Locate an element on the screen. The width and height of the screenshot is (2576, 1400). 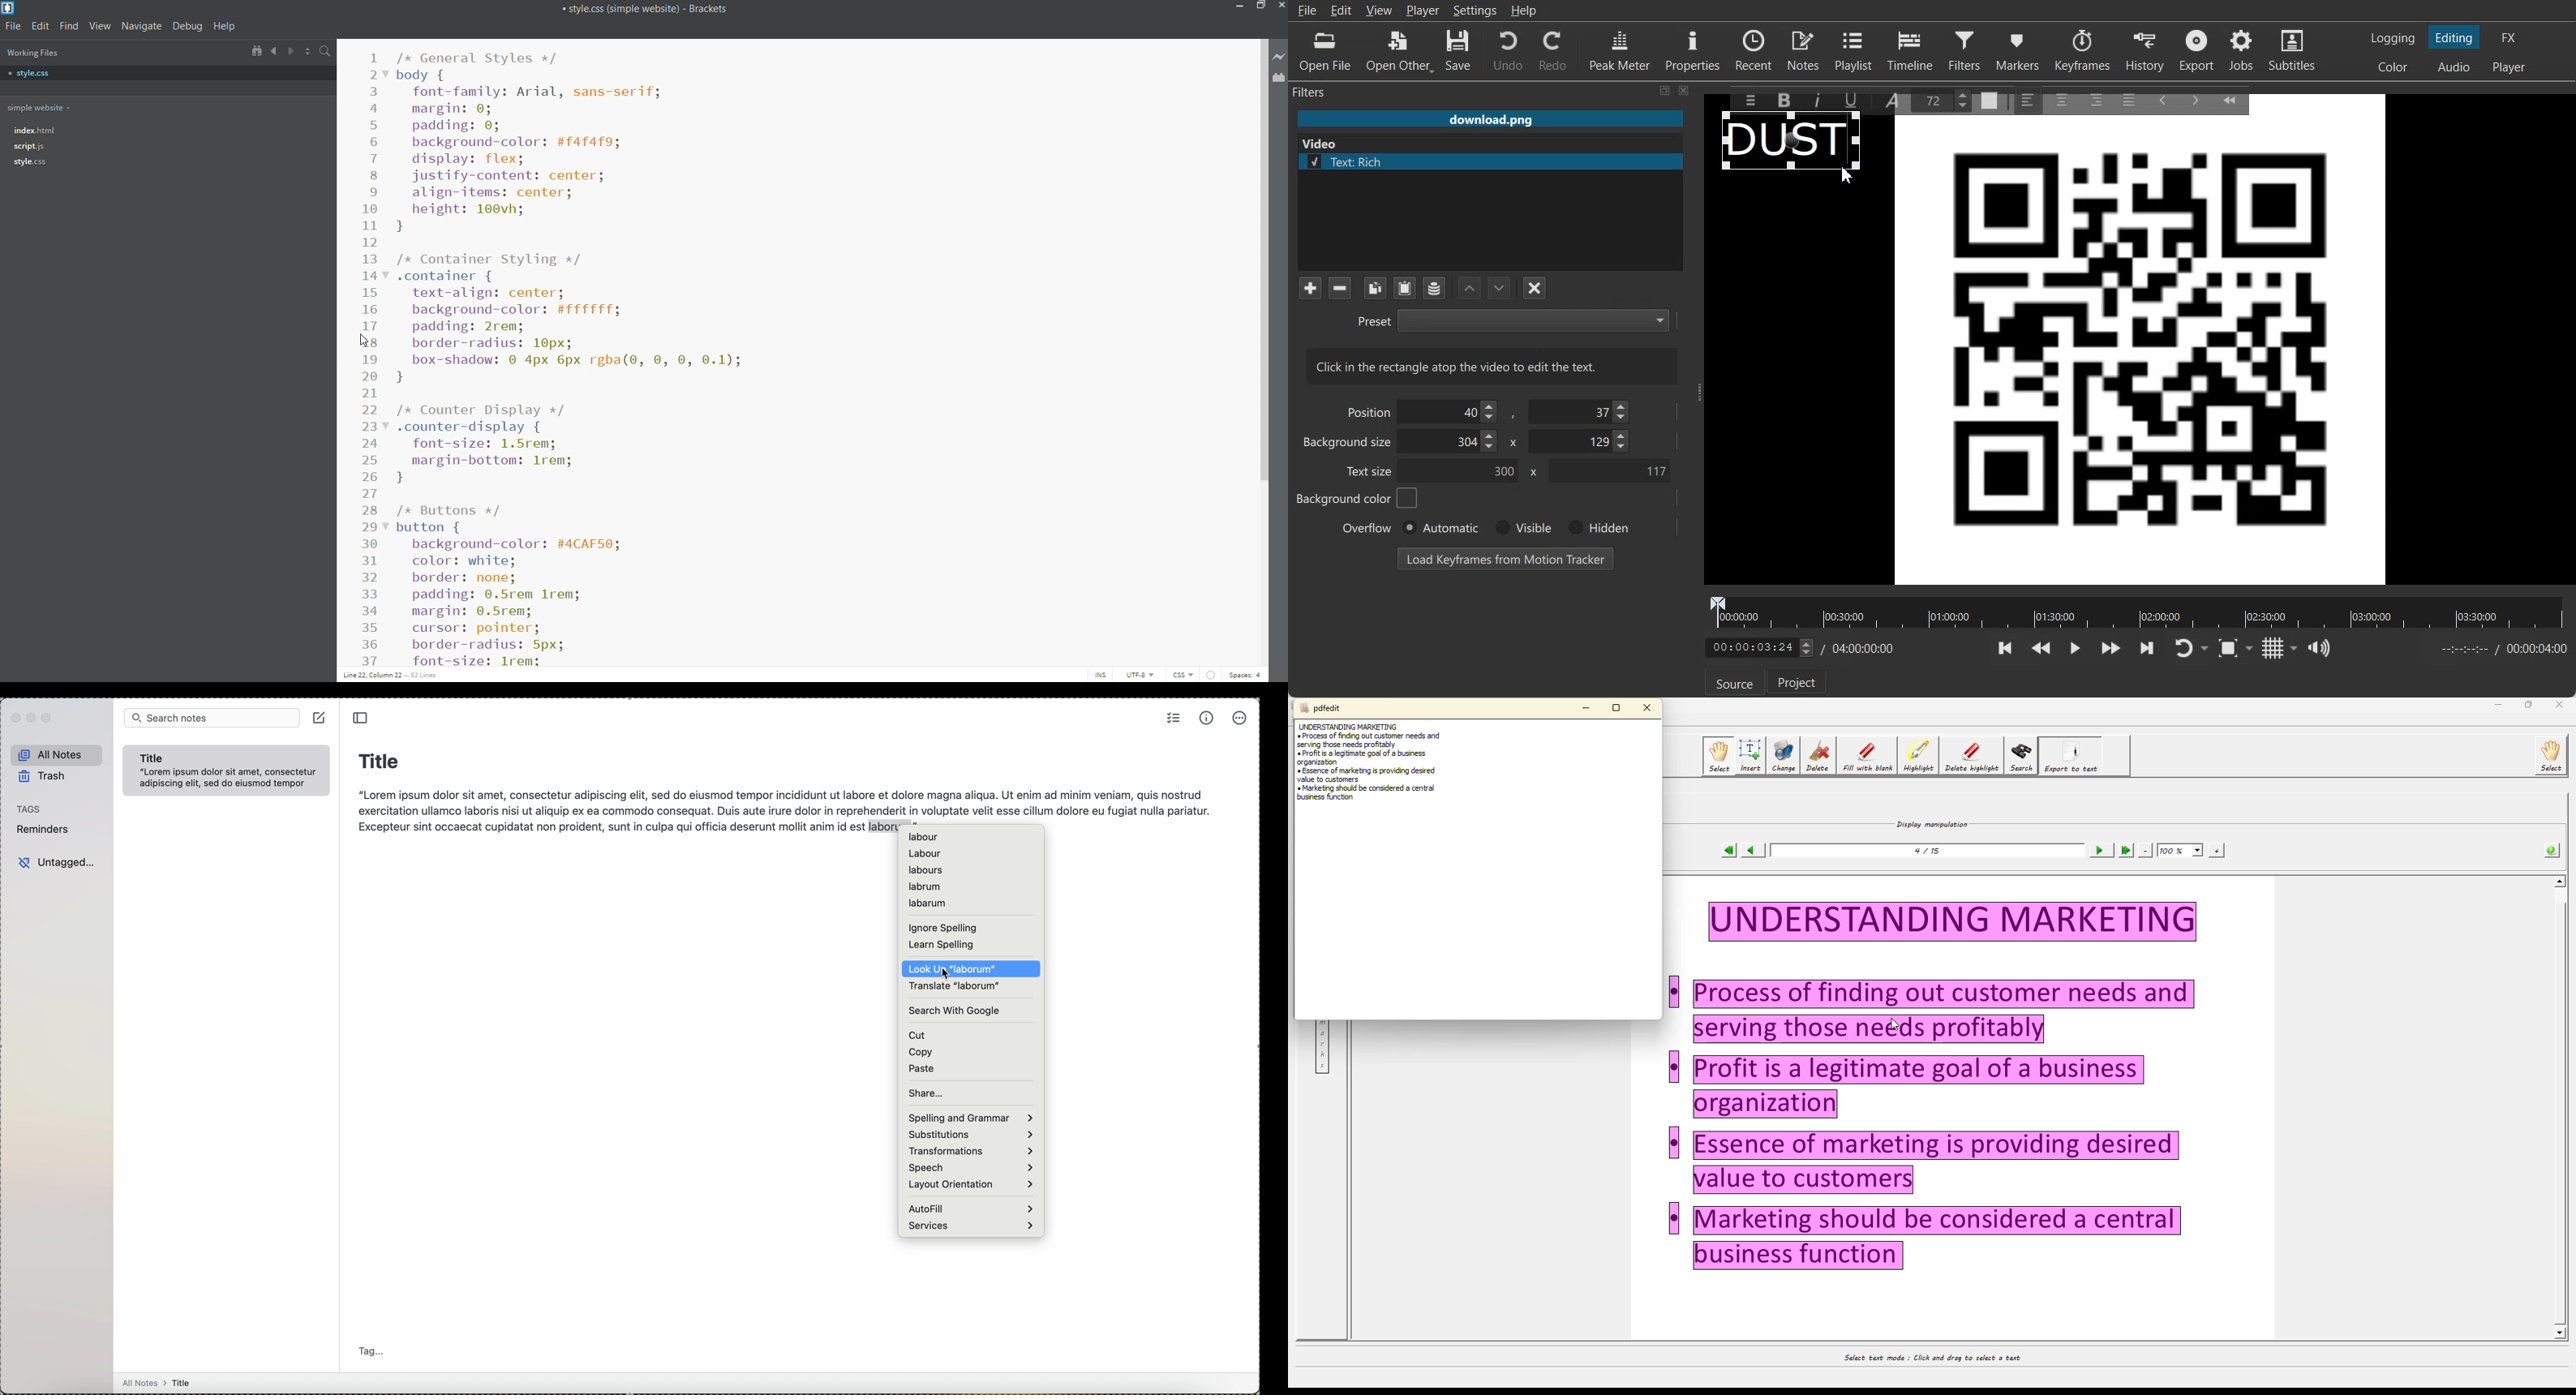
Save a filter set is located at coordinates (1433, 289).